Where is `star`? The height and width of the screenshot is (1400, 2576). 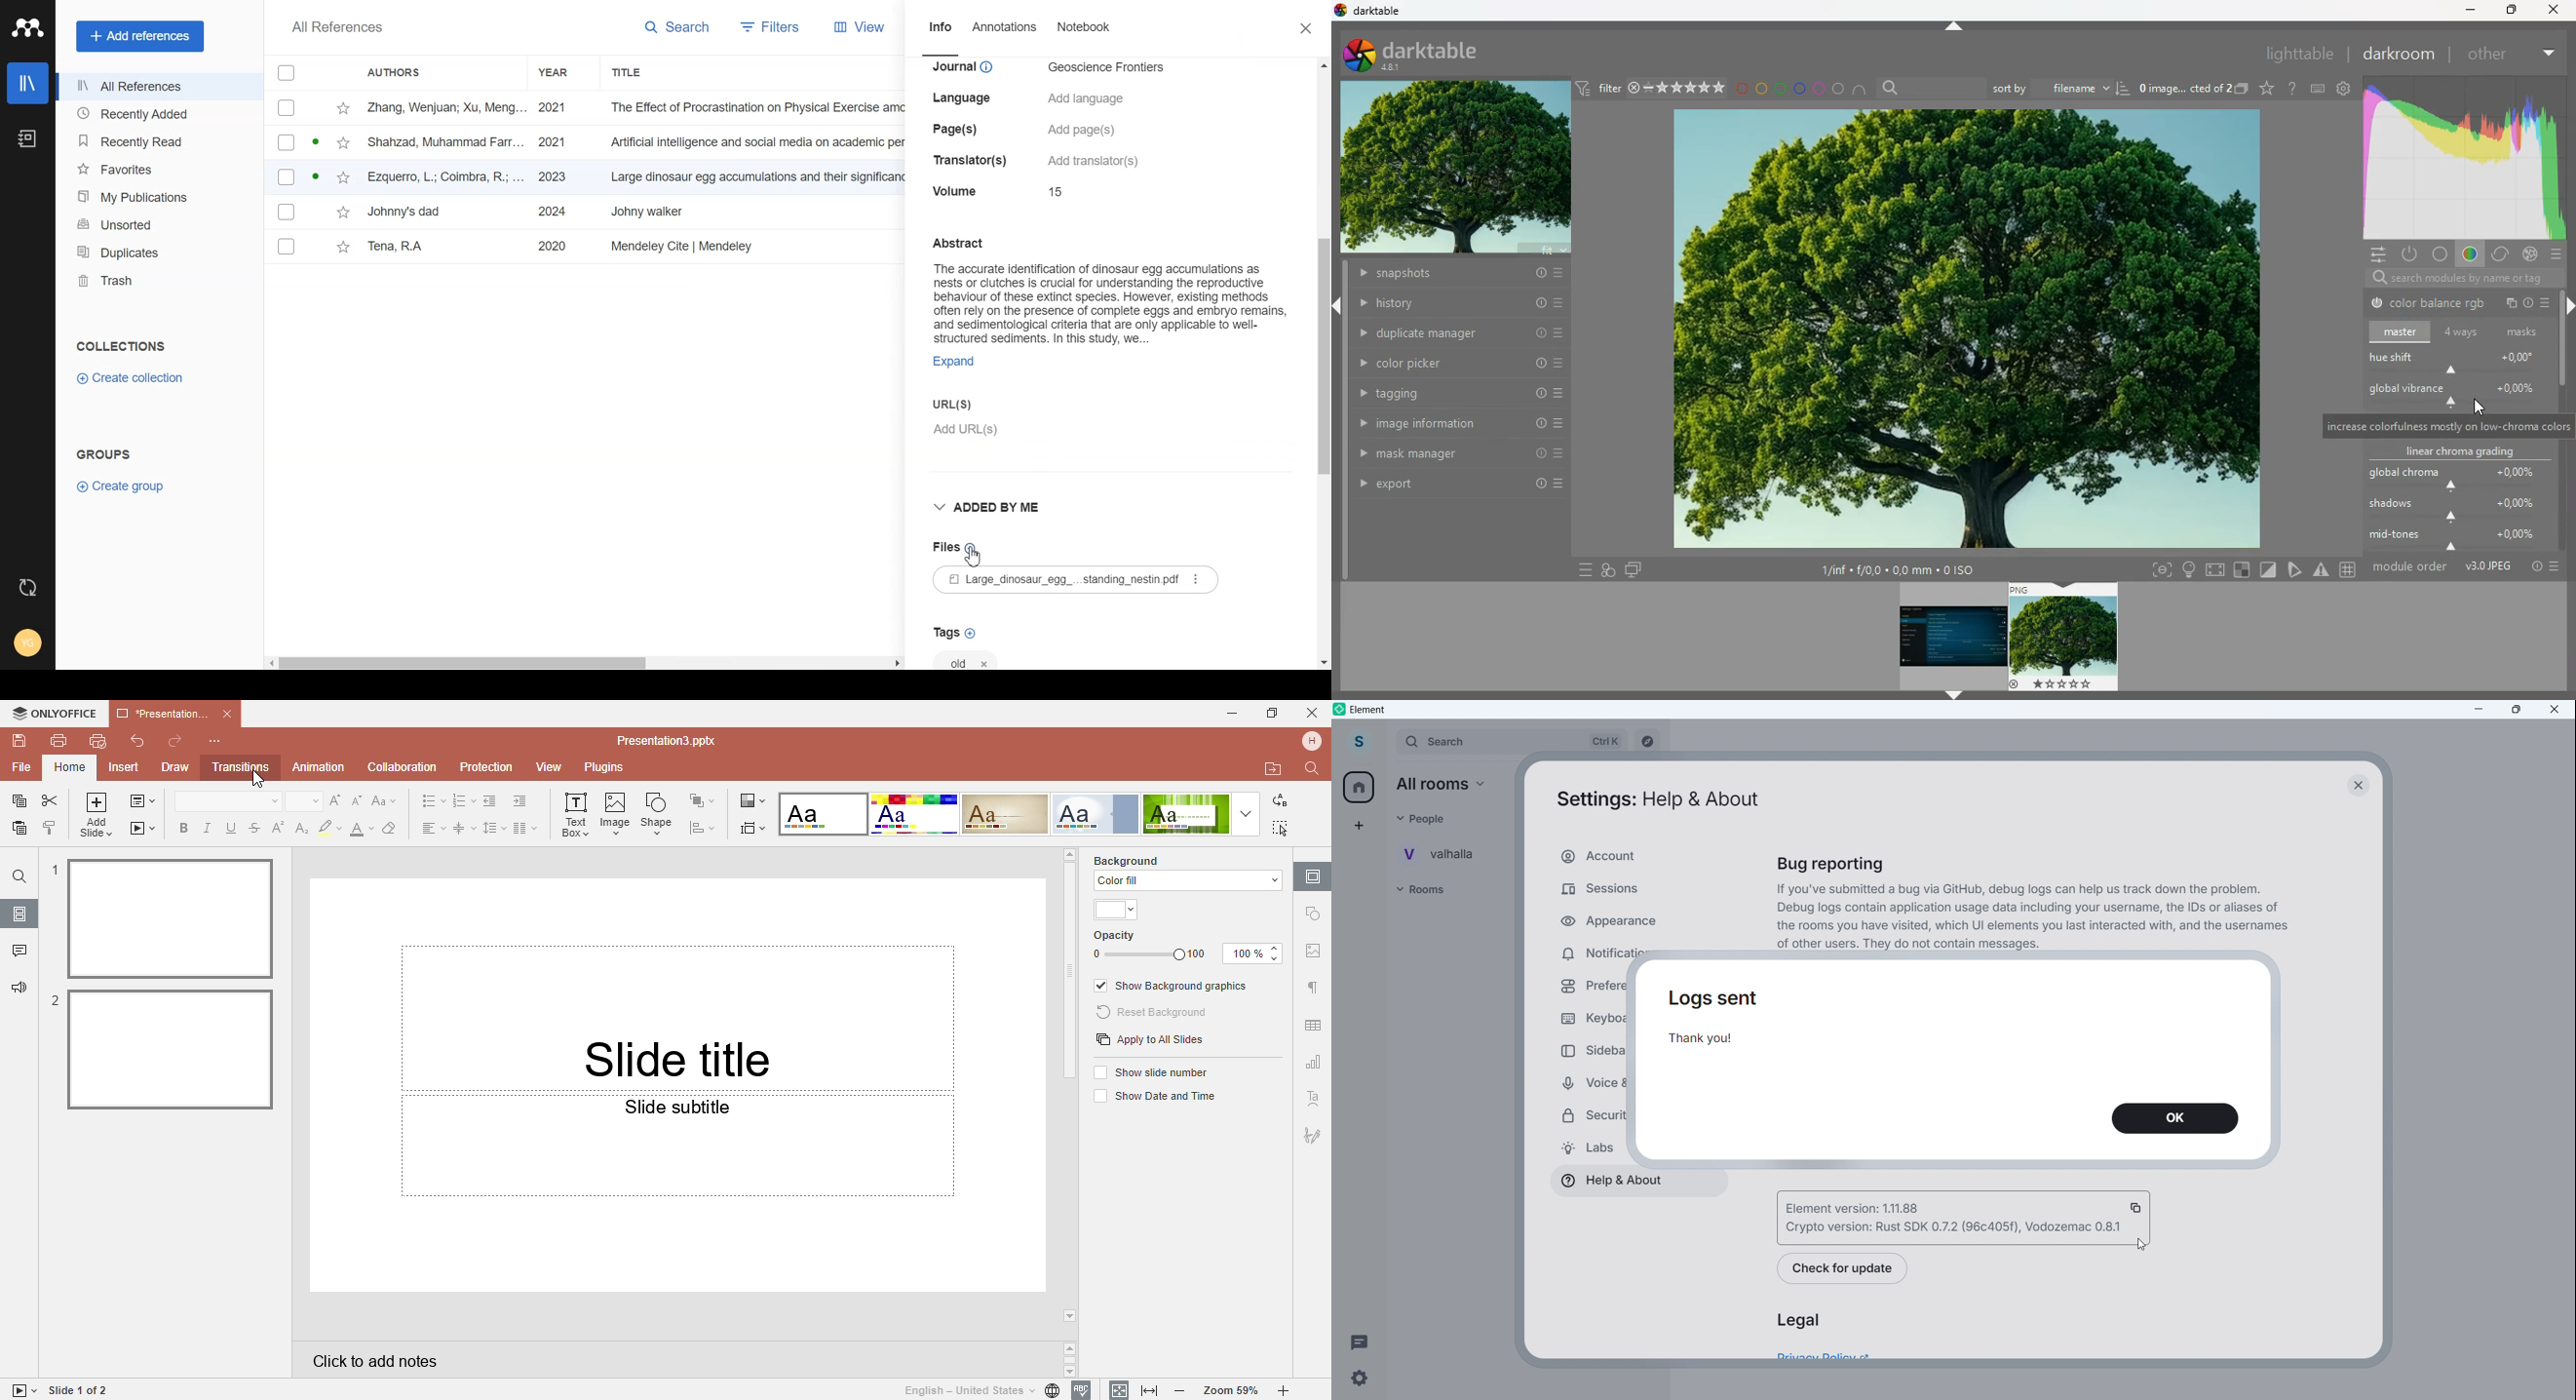
star is located at coordinates (343, 210).